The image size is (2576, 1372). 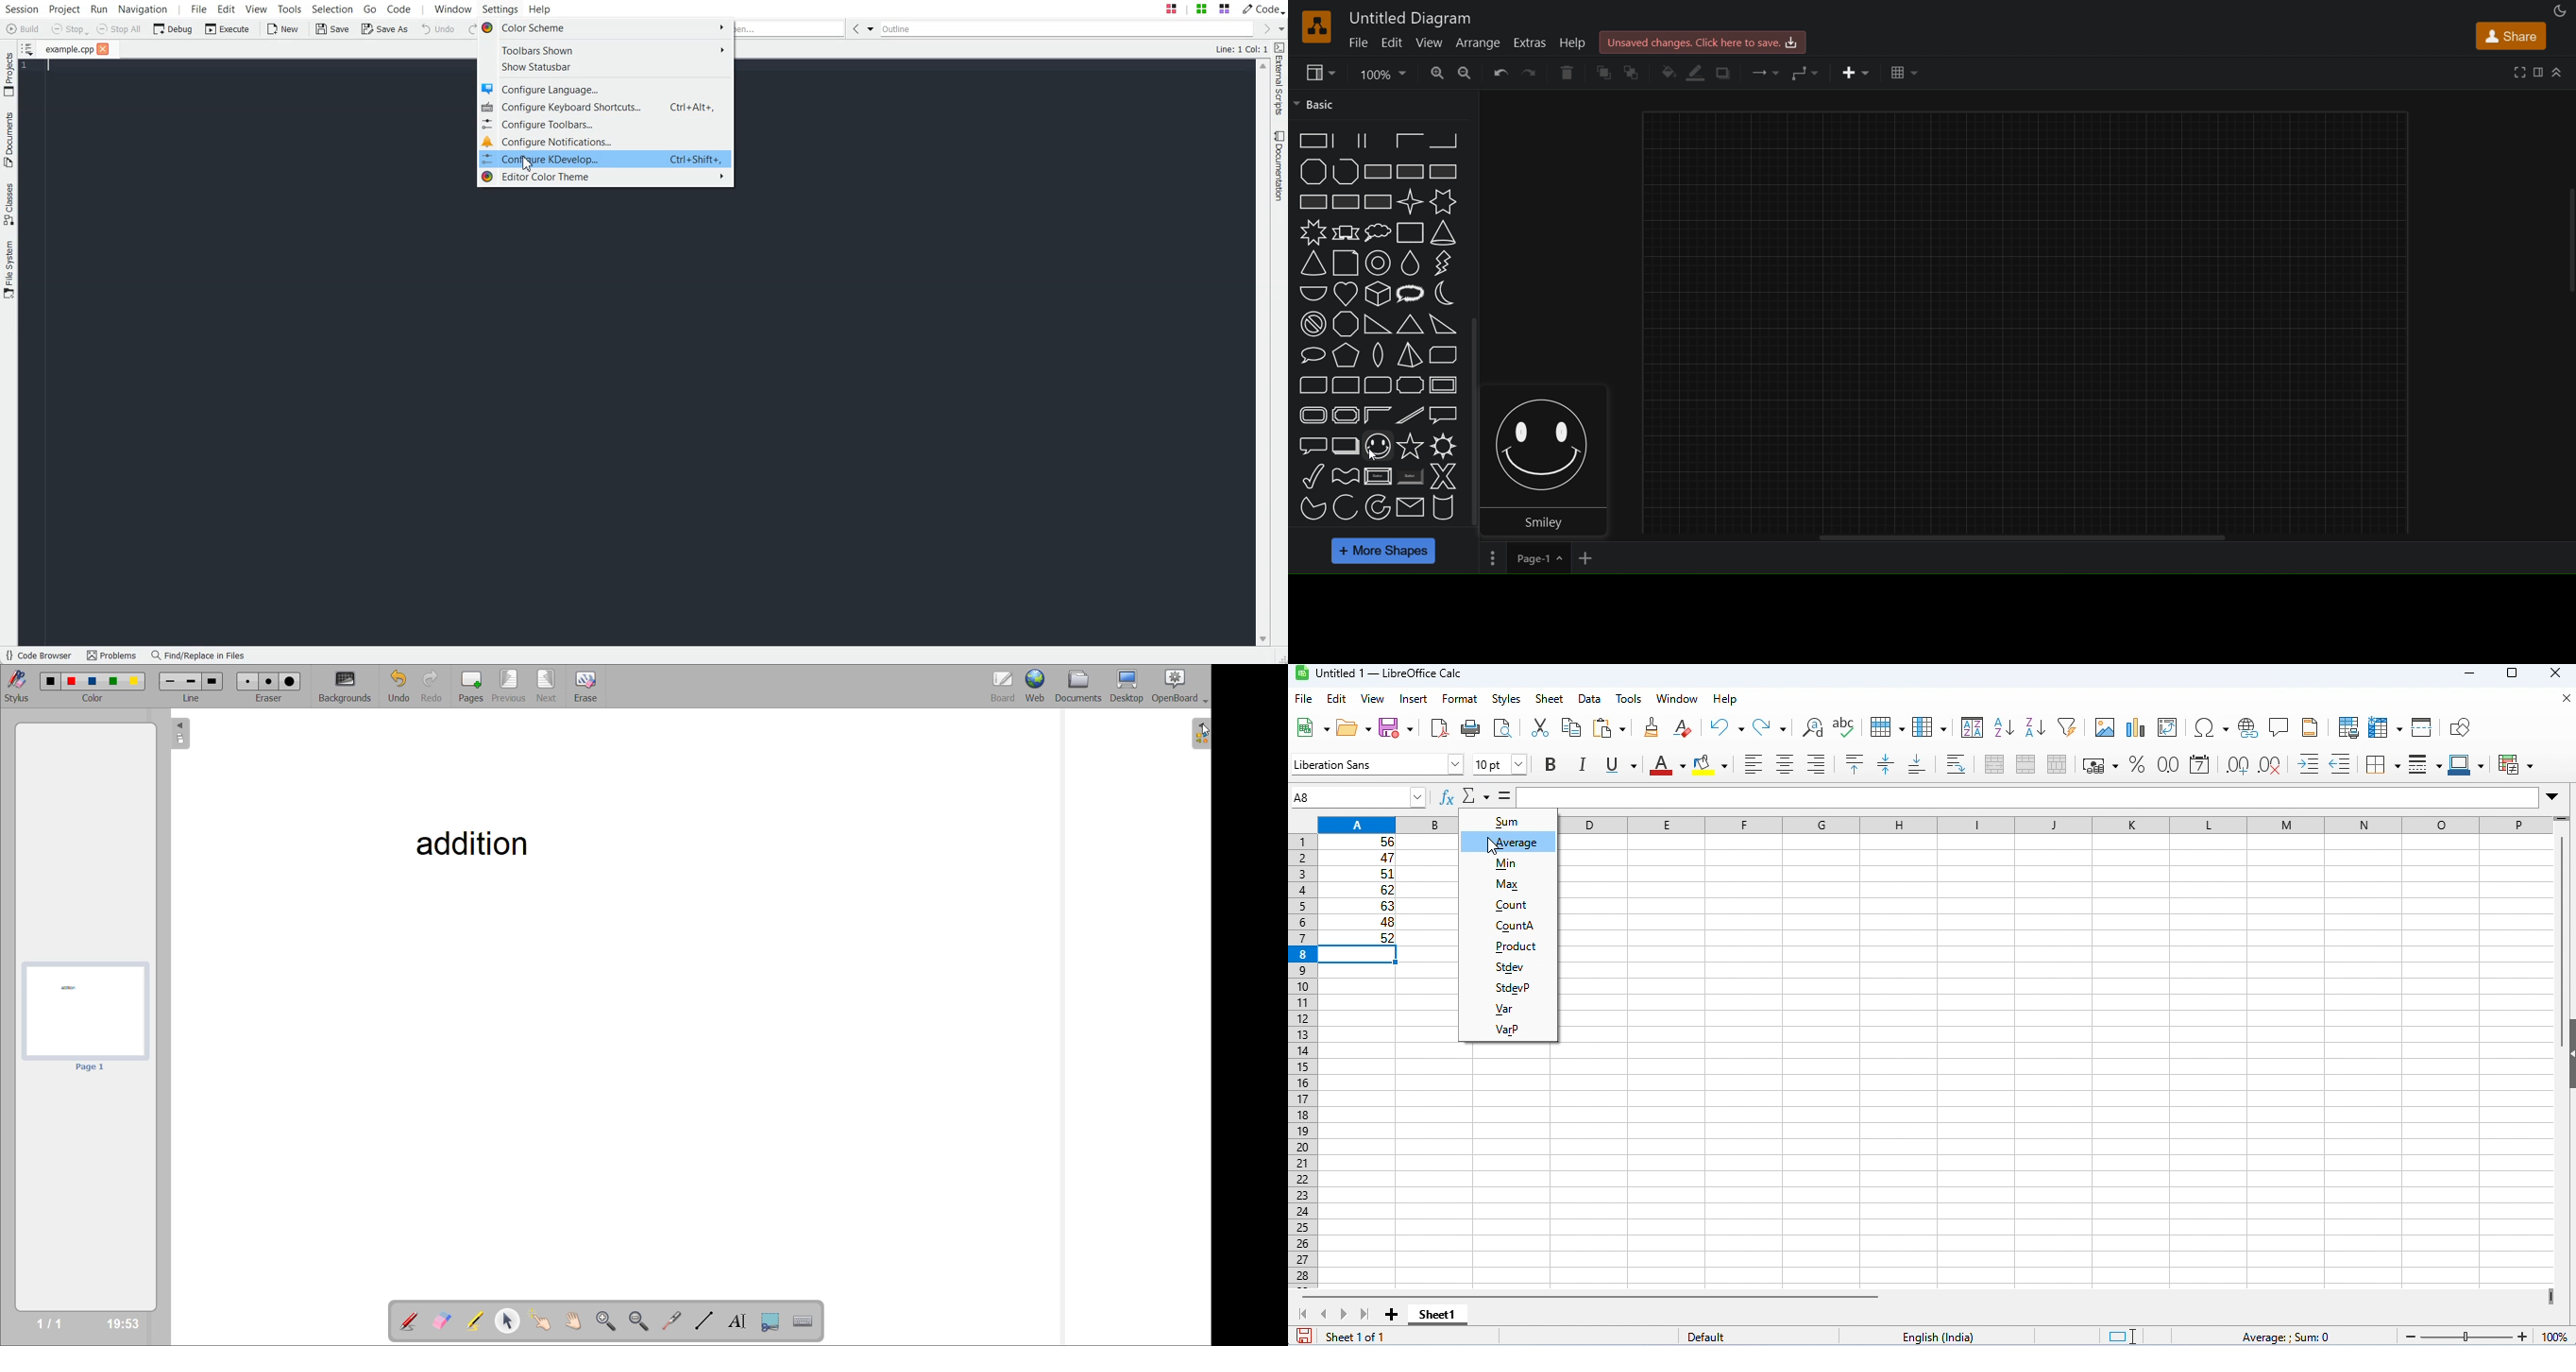 I want to click on insert, so click(x=1416, y=698).